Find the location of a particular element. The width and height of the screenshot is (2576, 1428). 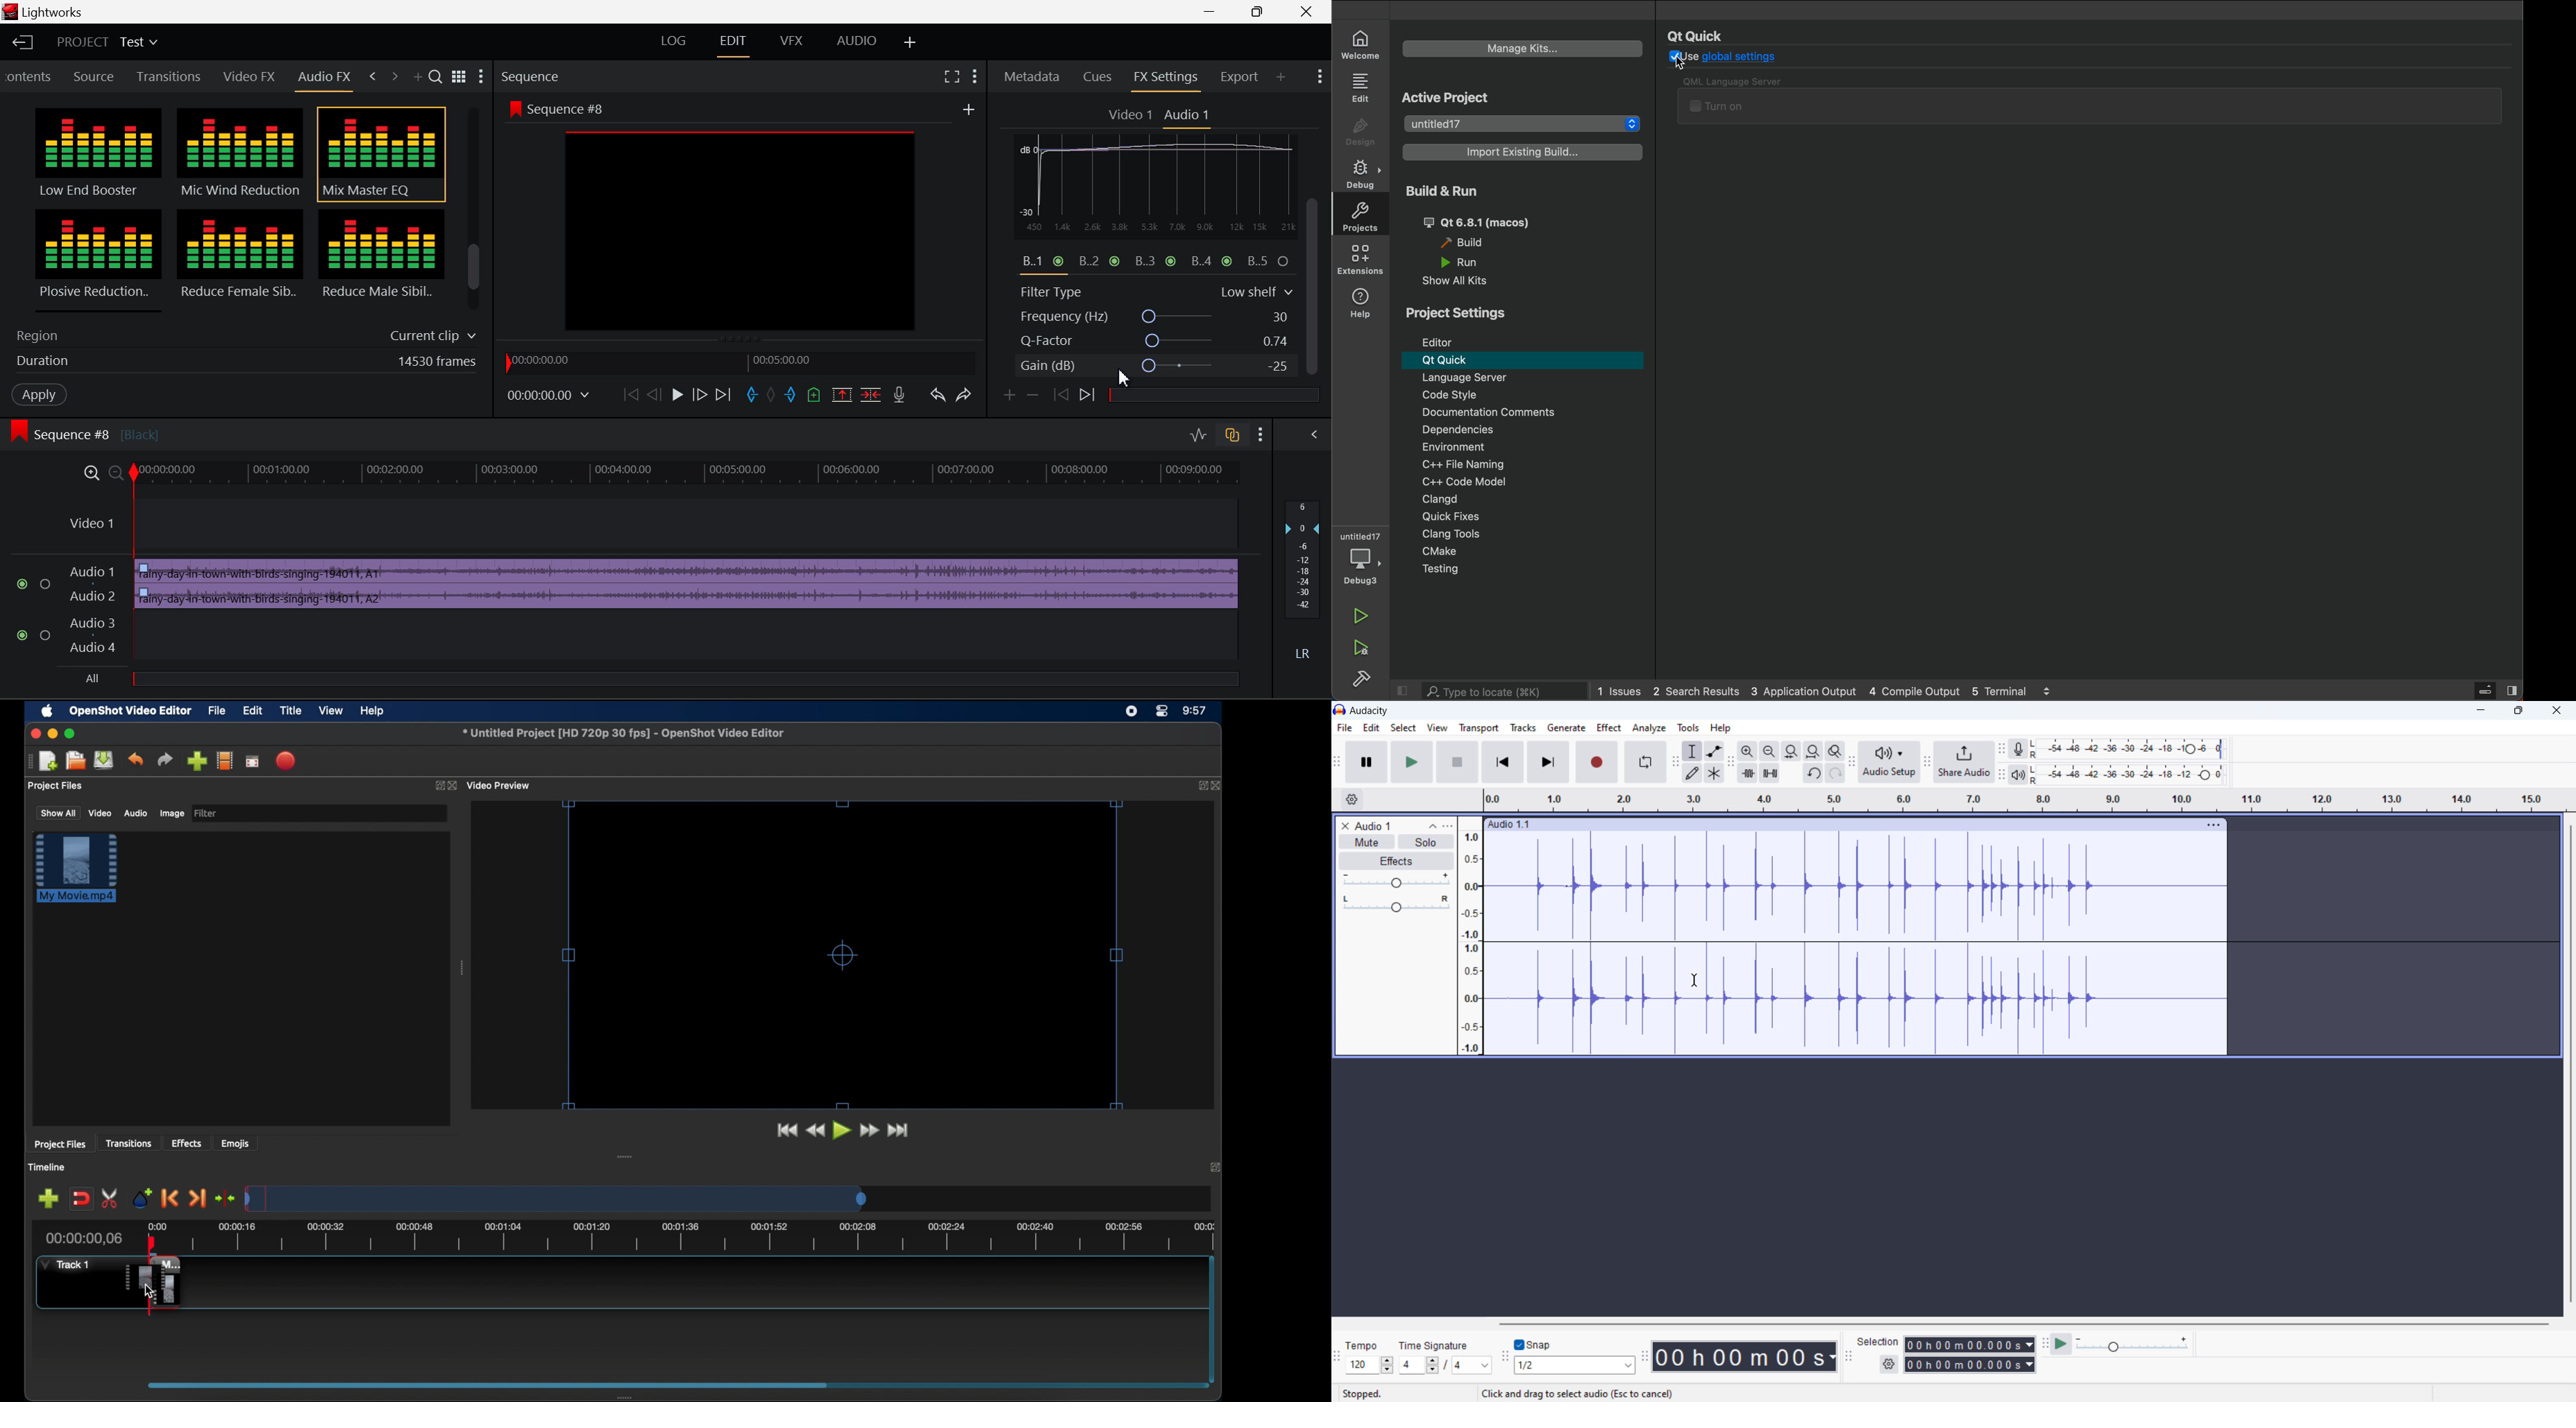

set tempo is located at coordinates (1370, 1365).